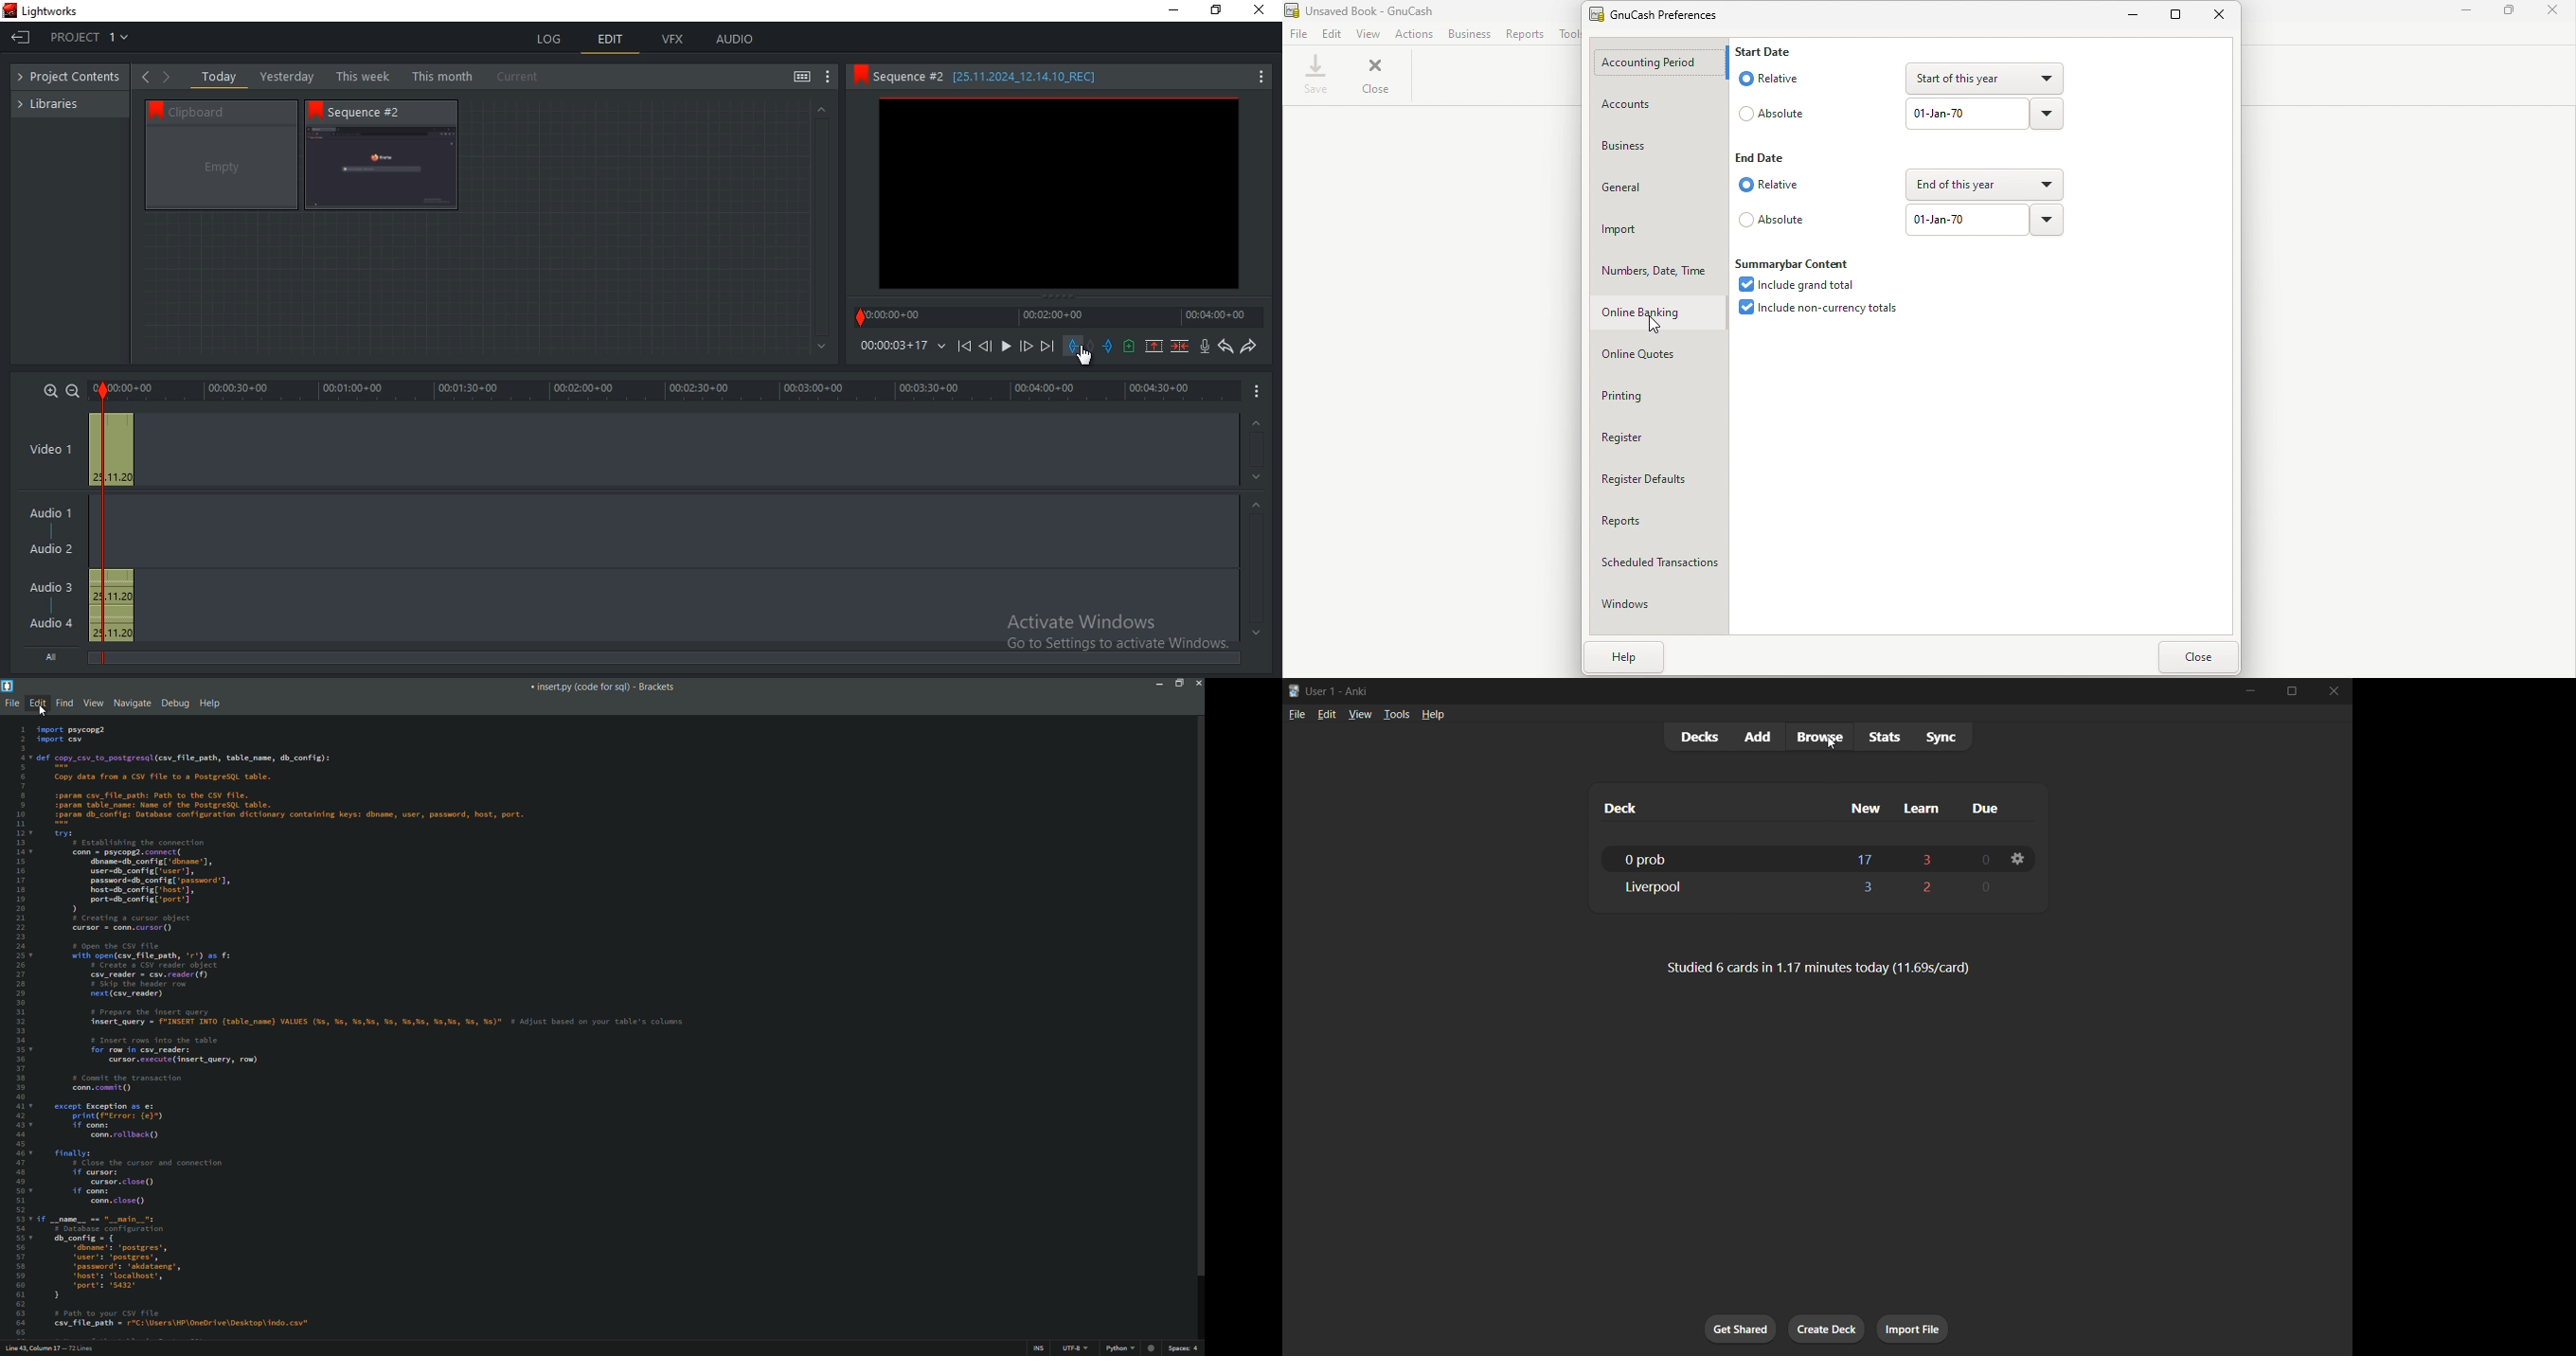  What do you see at coordinates (1986, 806) in the screenshot?
I see `due cards column` at bounding box center [1986, 806].